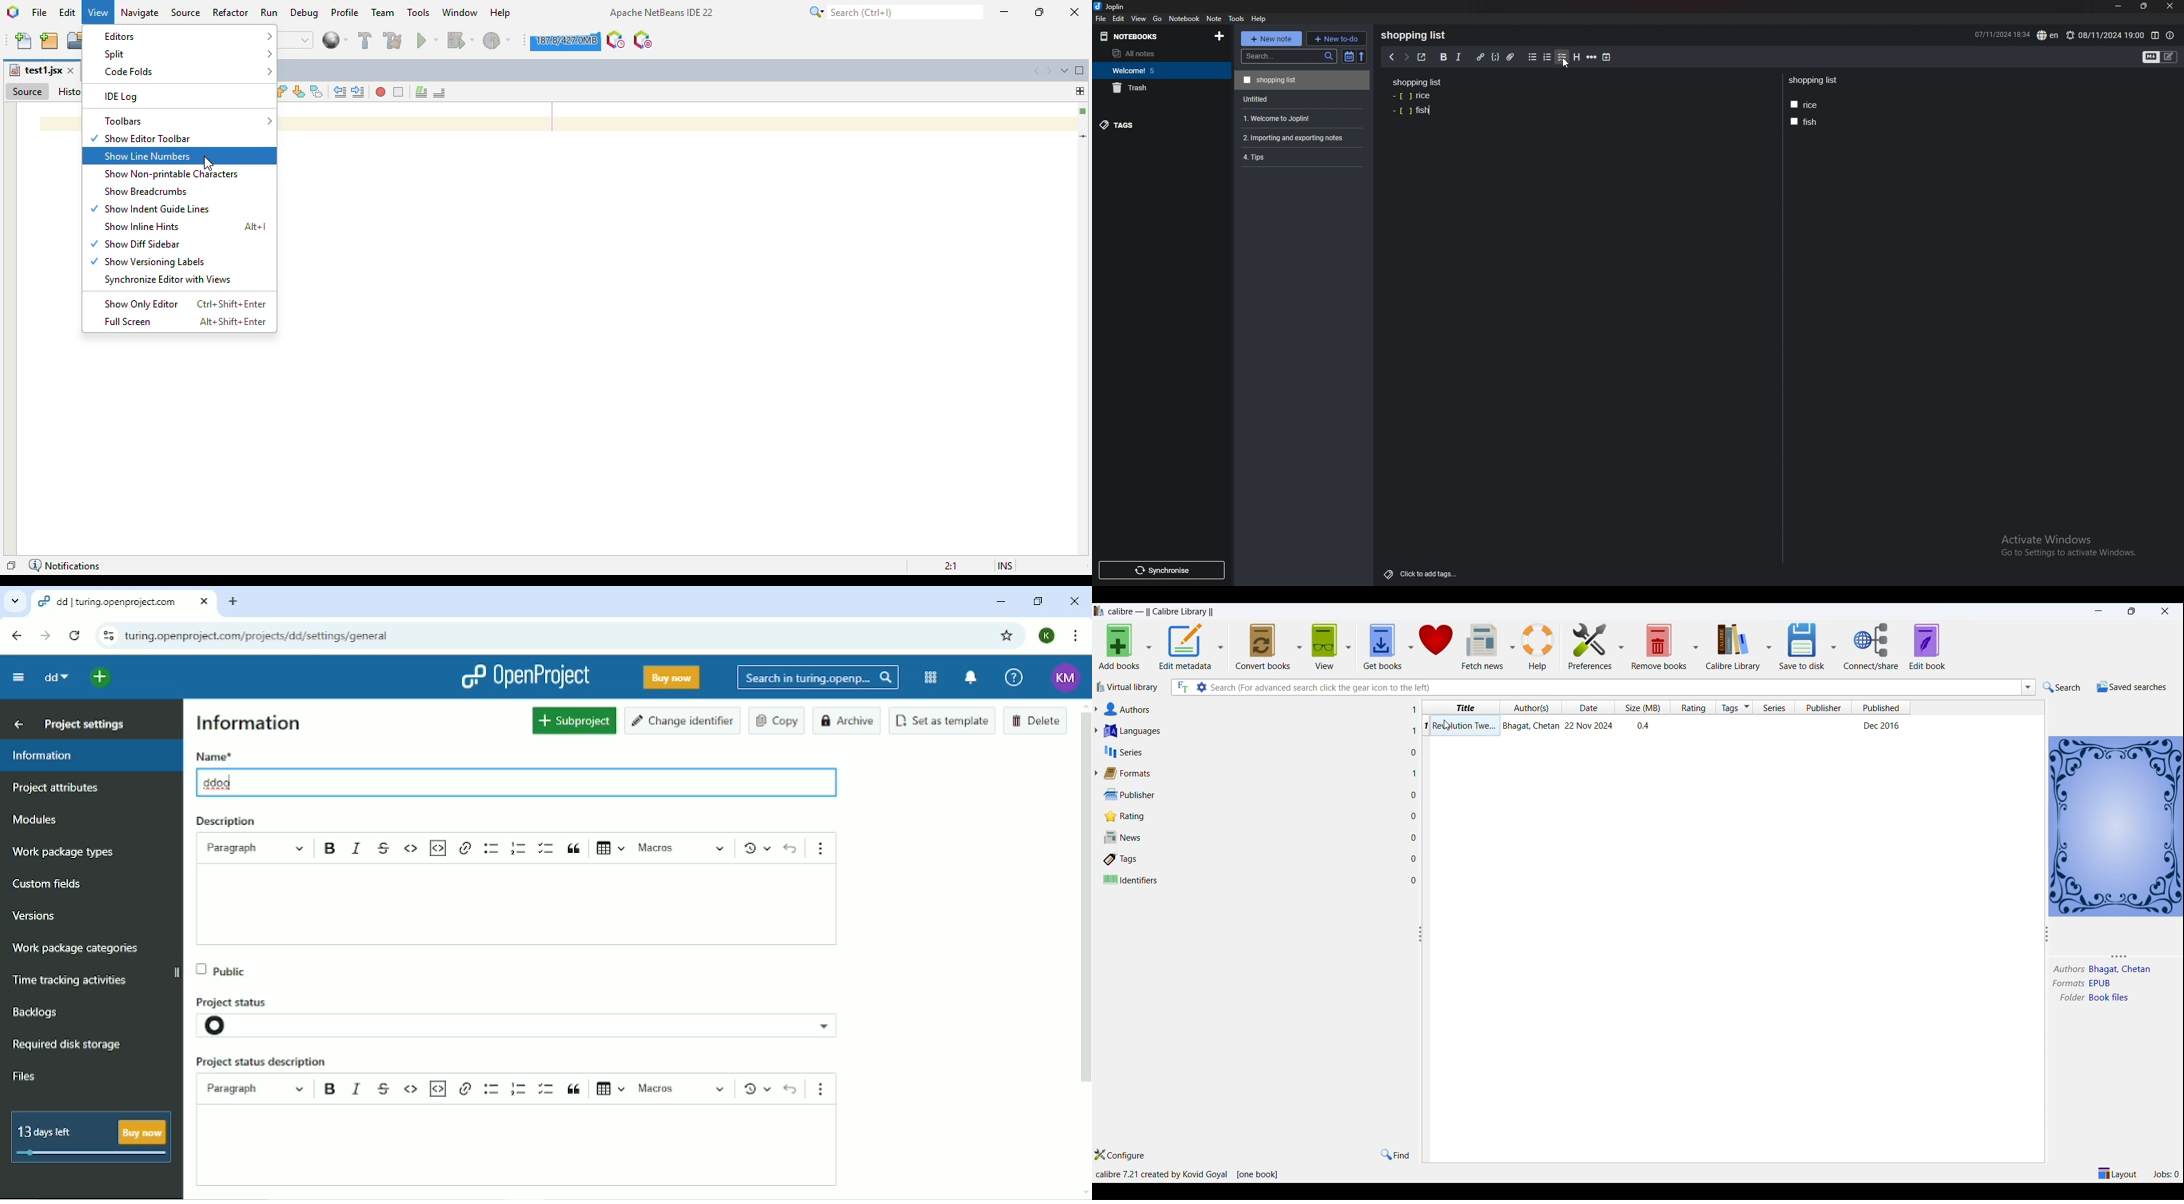 Image resolution: width=2184 pixels, height=1204 pixels. Describe the element at coordinates (943, 720) in the screenshot. I see `Set as template` at that location.